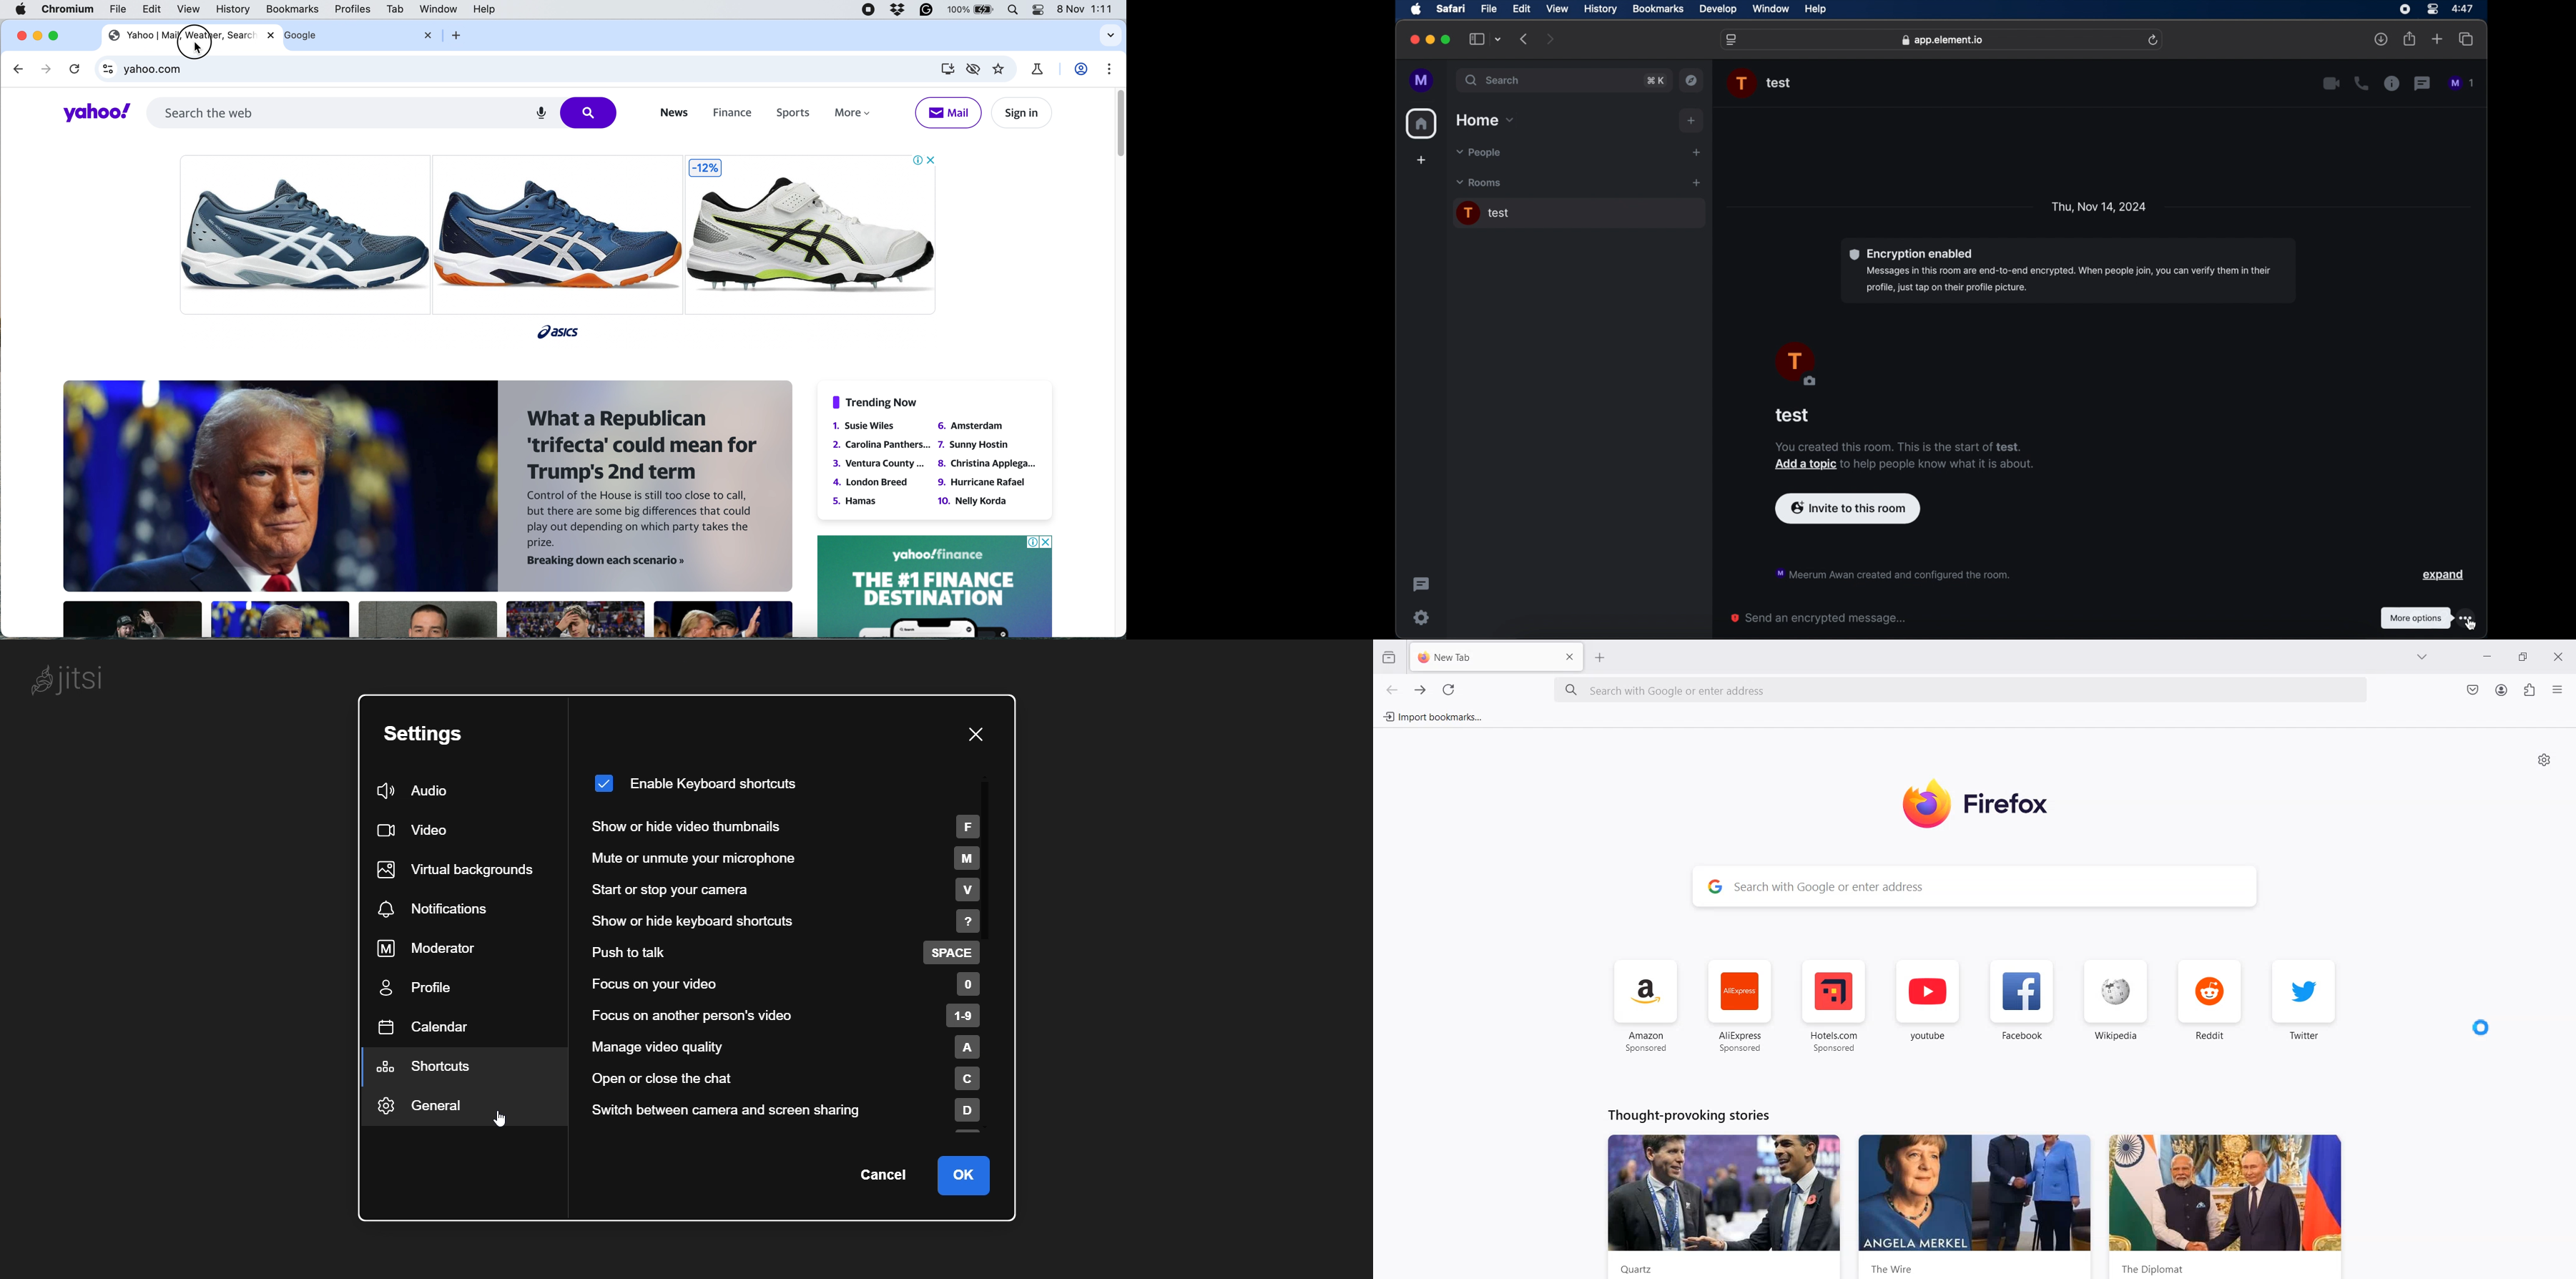  I want to click on Personalize new tab , so click(2545, 759).